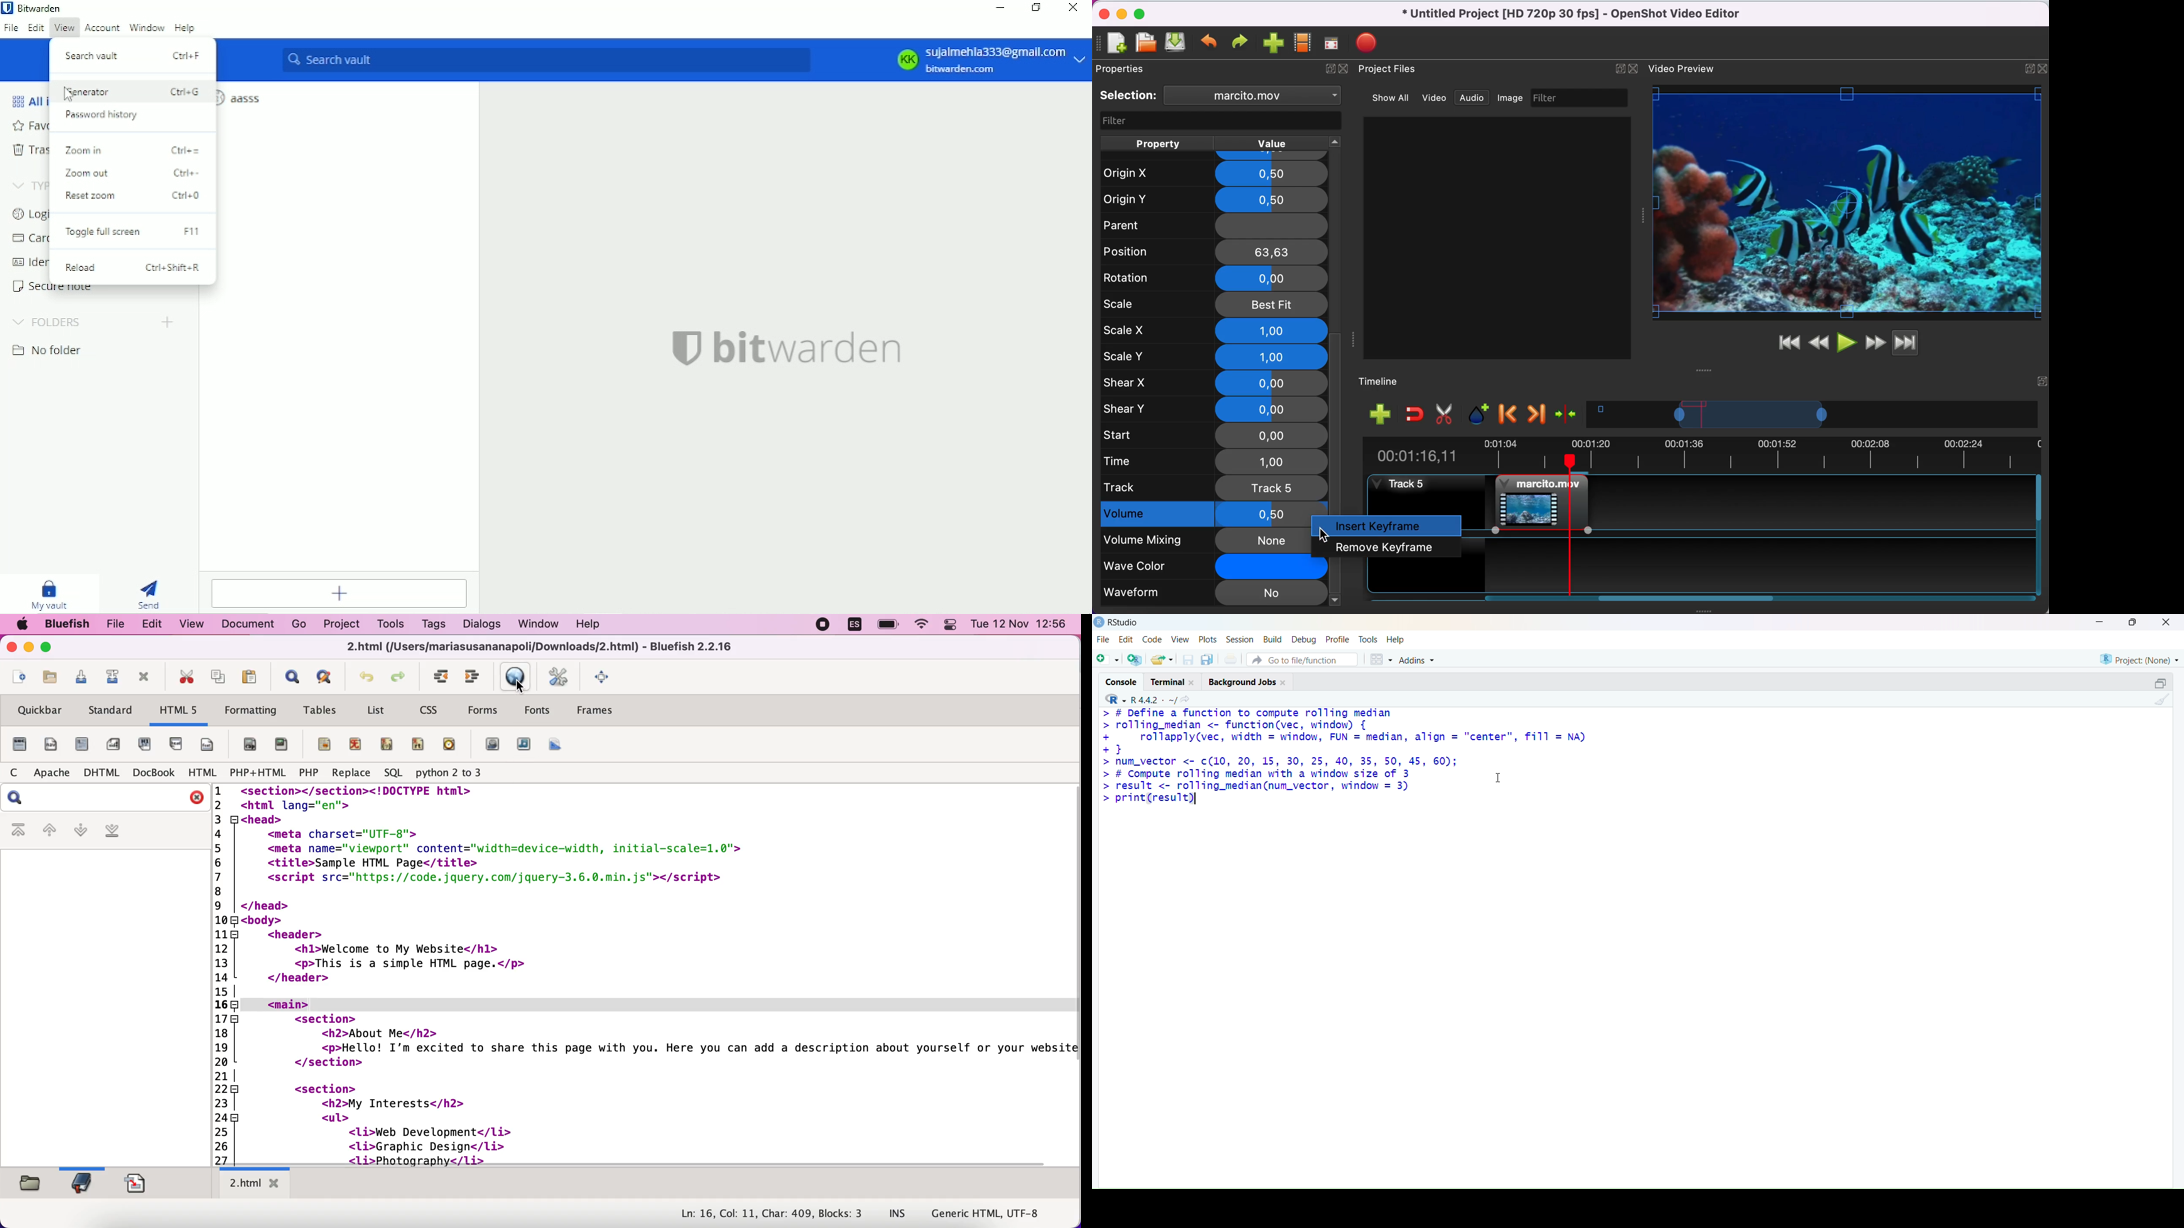 This screenshot has height=1232, width=2184. Describe the element at coordinates (1240, 640) in the screenshot. I see `session` at that location.